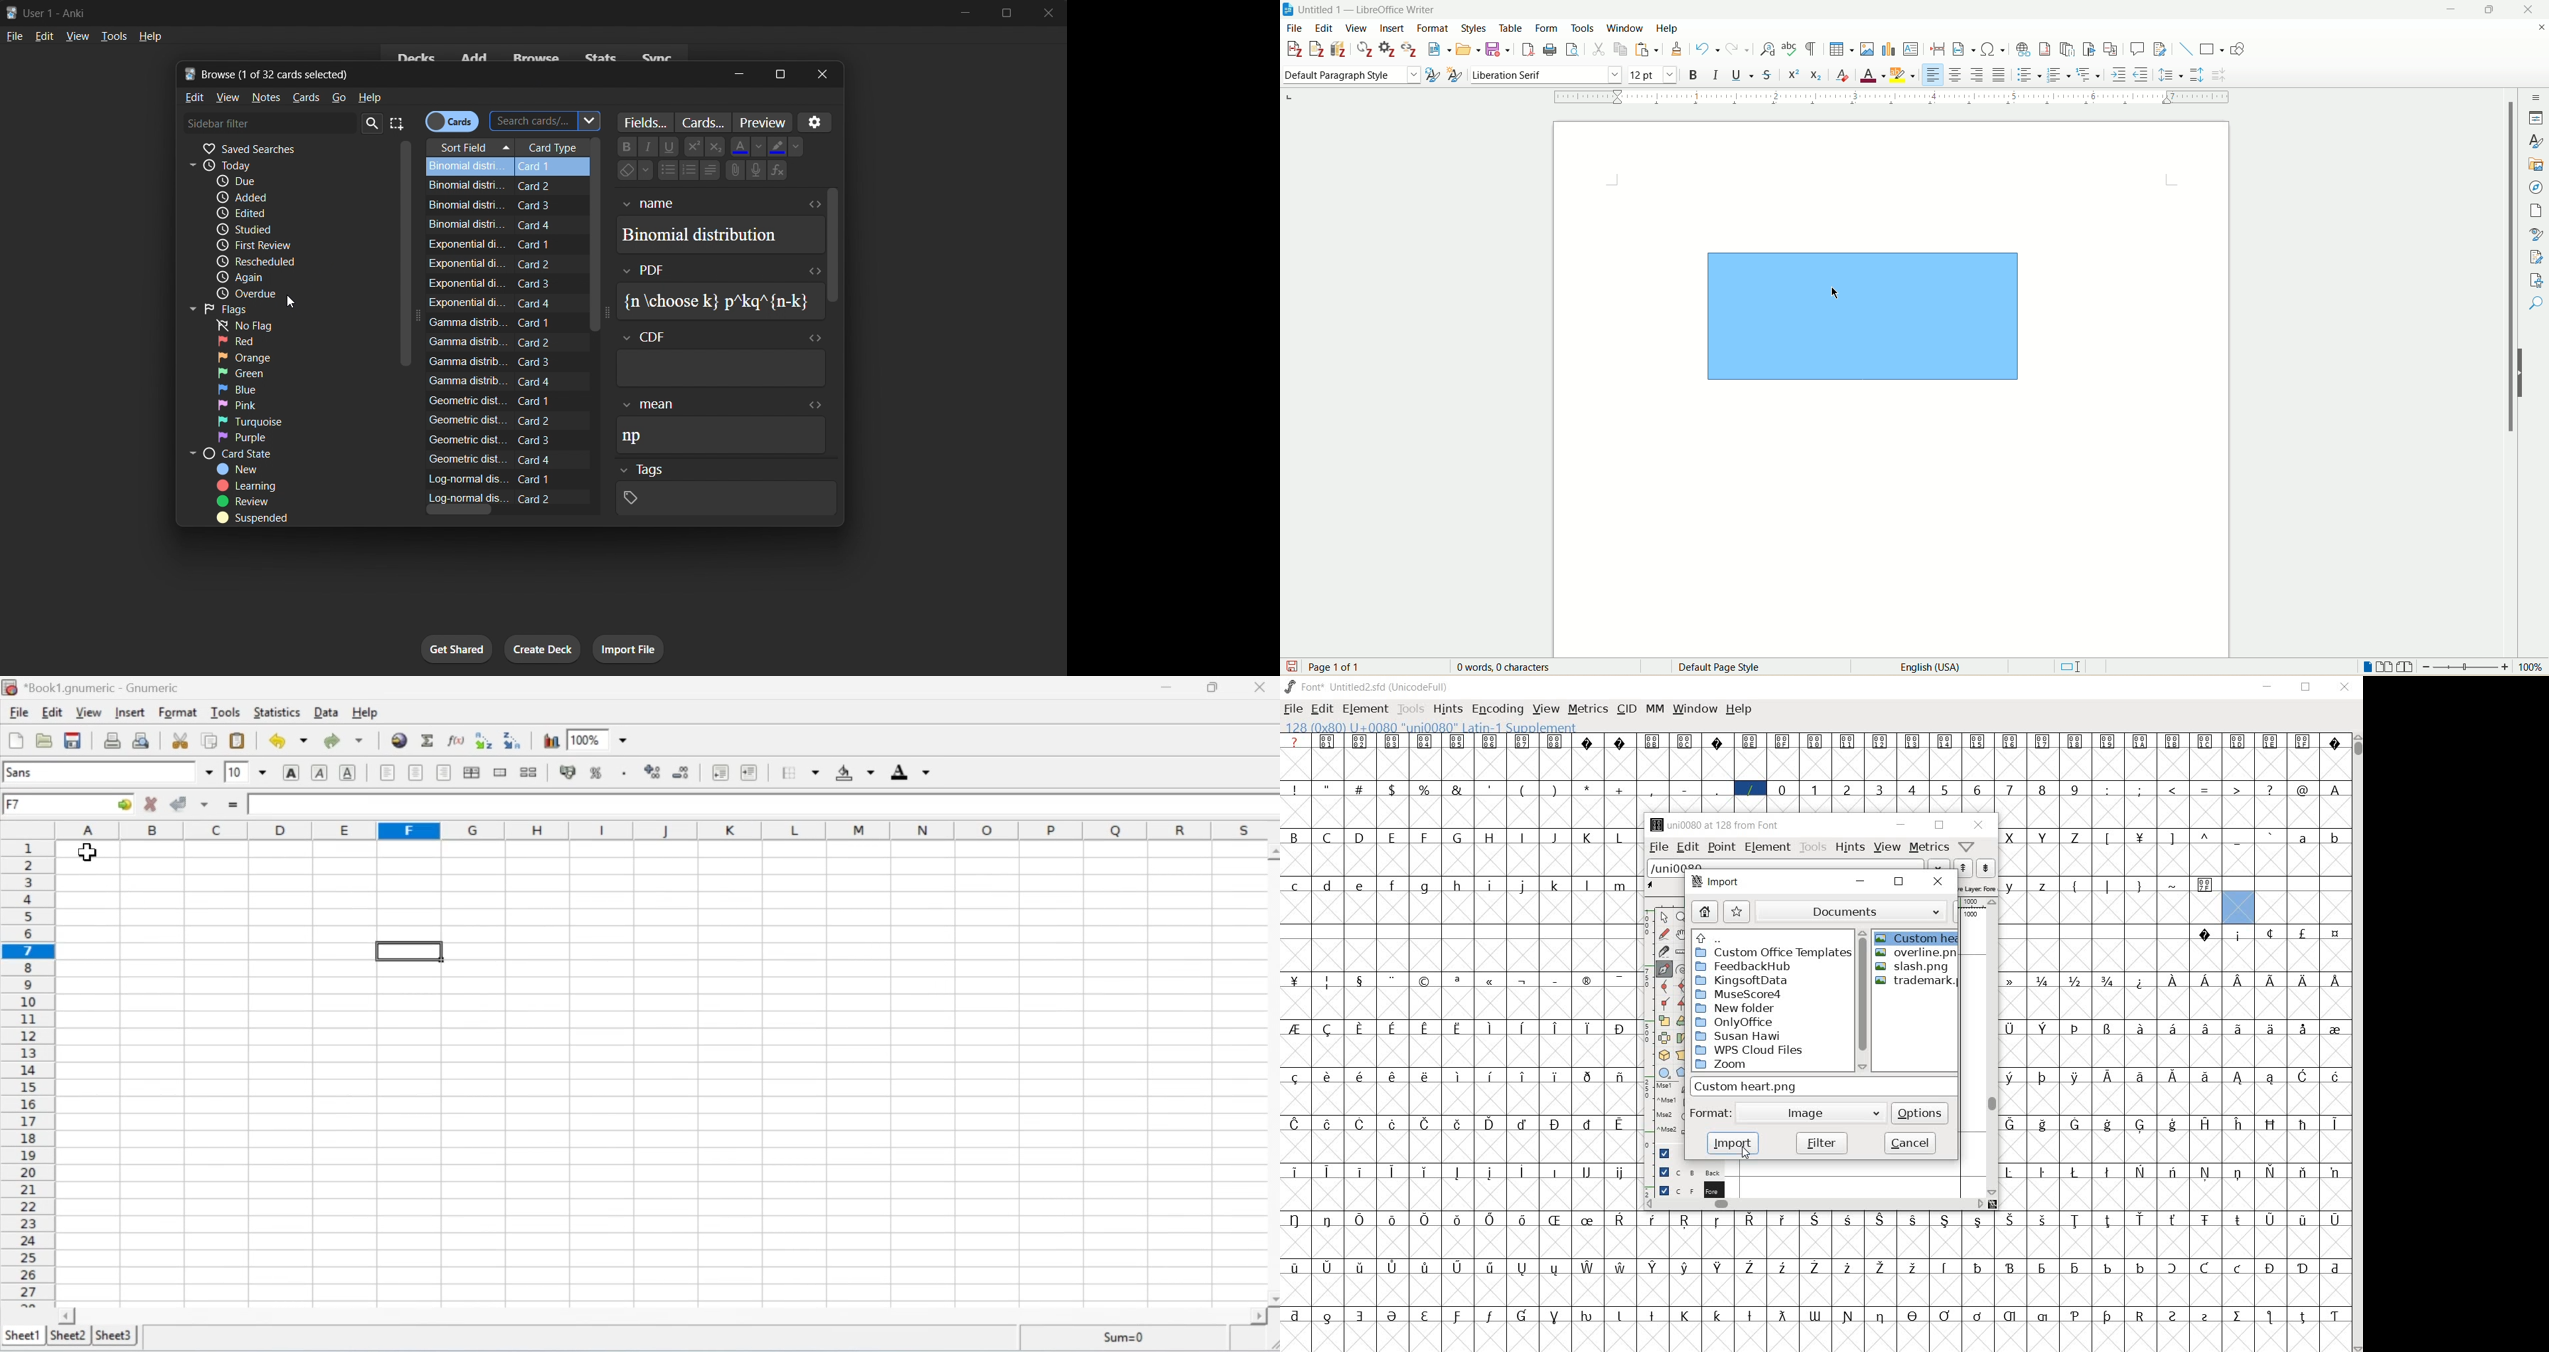  Describe the element at coordinates (667, 171) in the screenshot. I see `` at that location.